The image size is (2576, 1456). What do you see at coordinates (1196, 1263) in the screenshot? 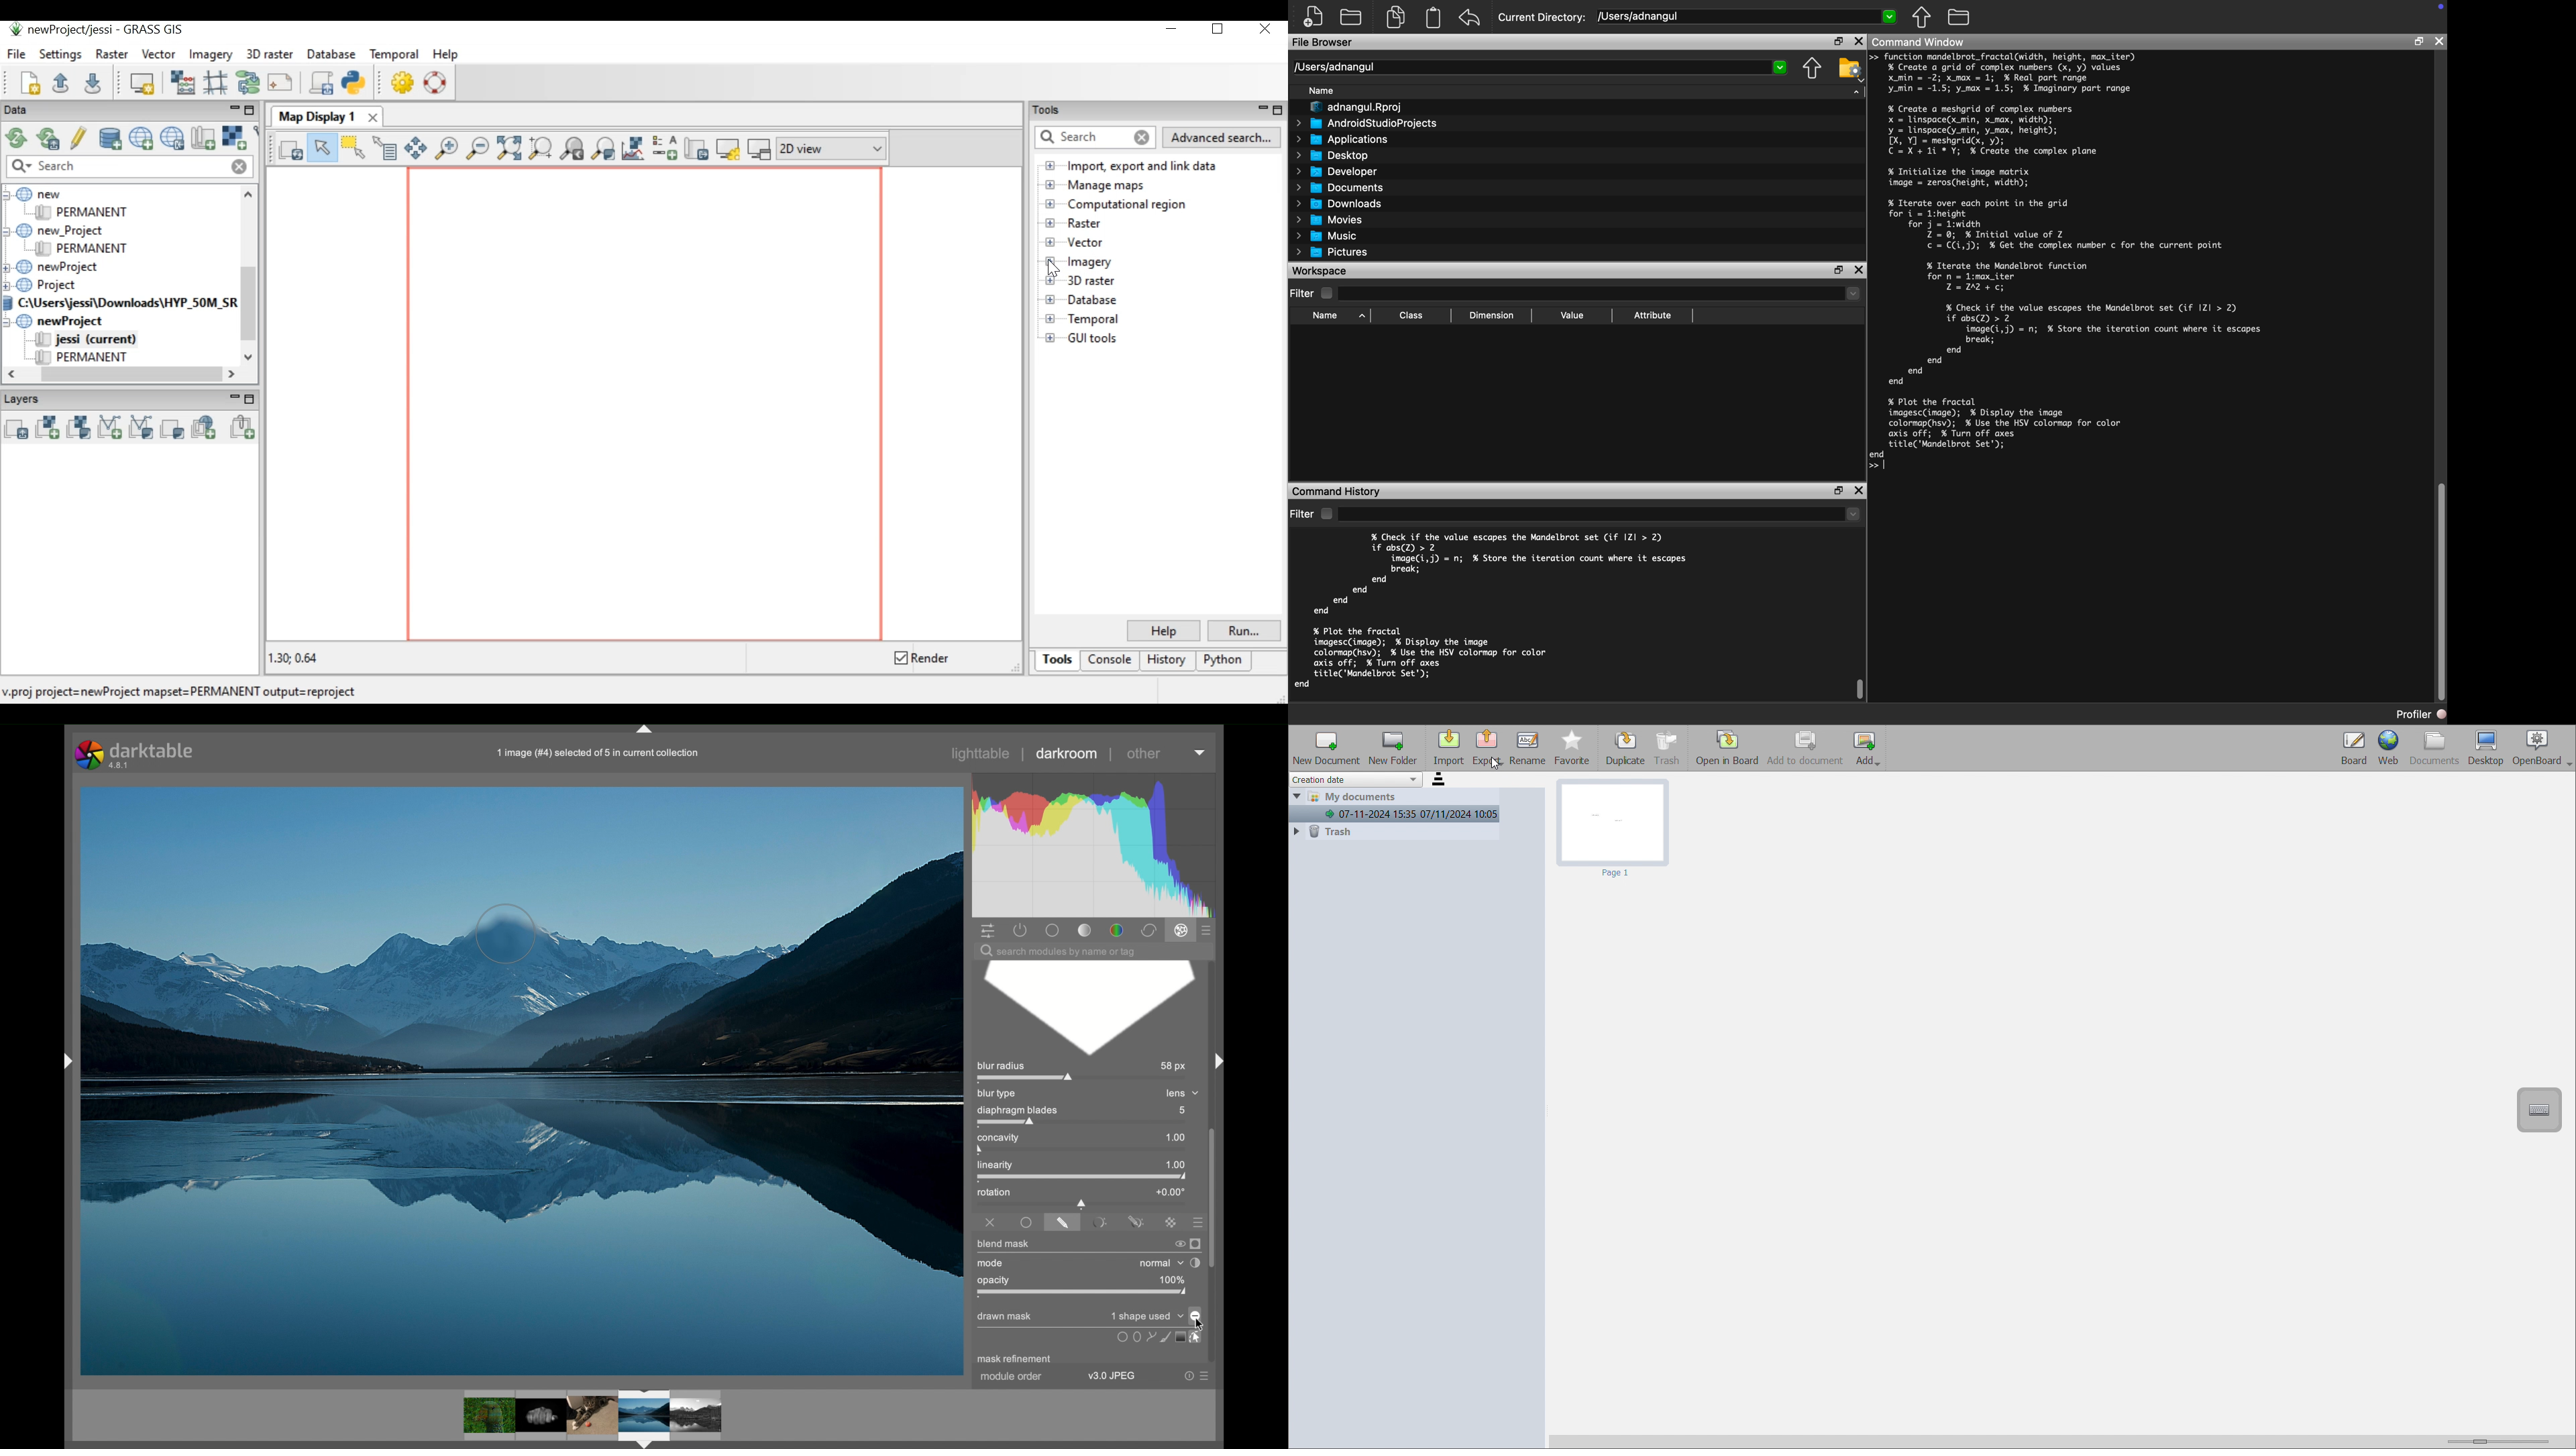
I see `toggle blending order` at bounding box center [1196, 1263].